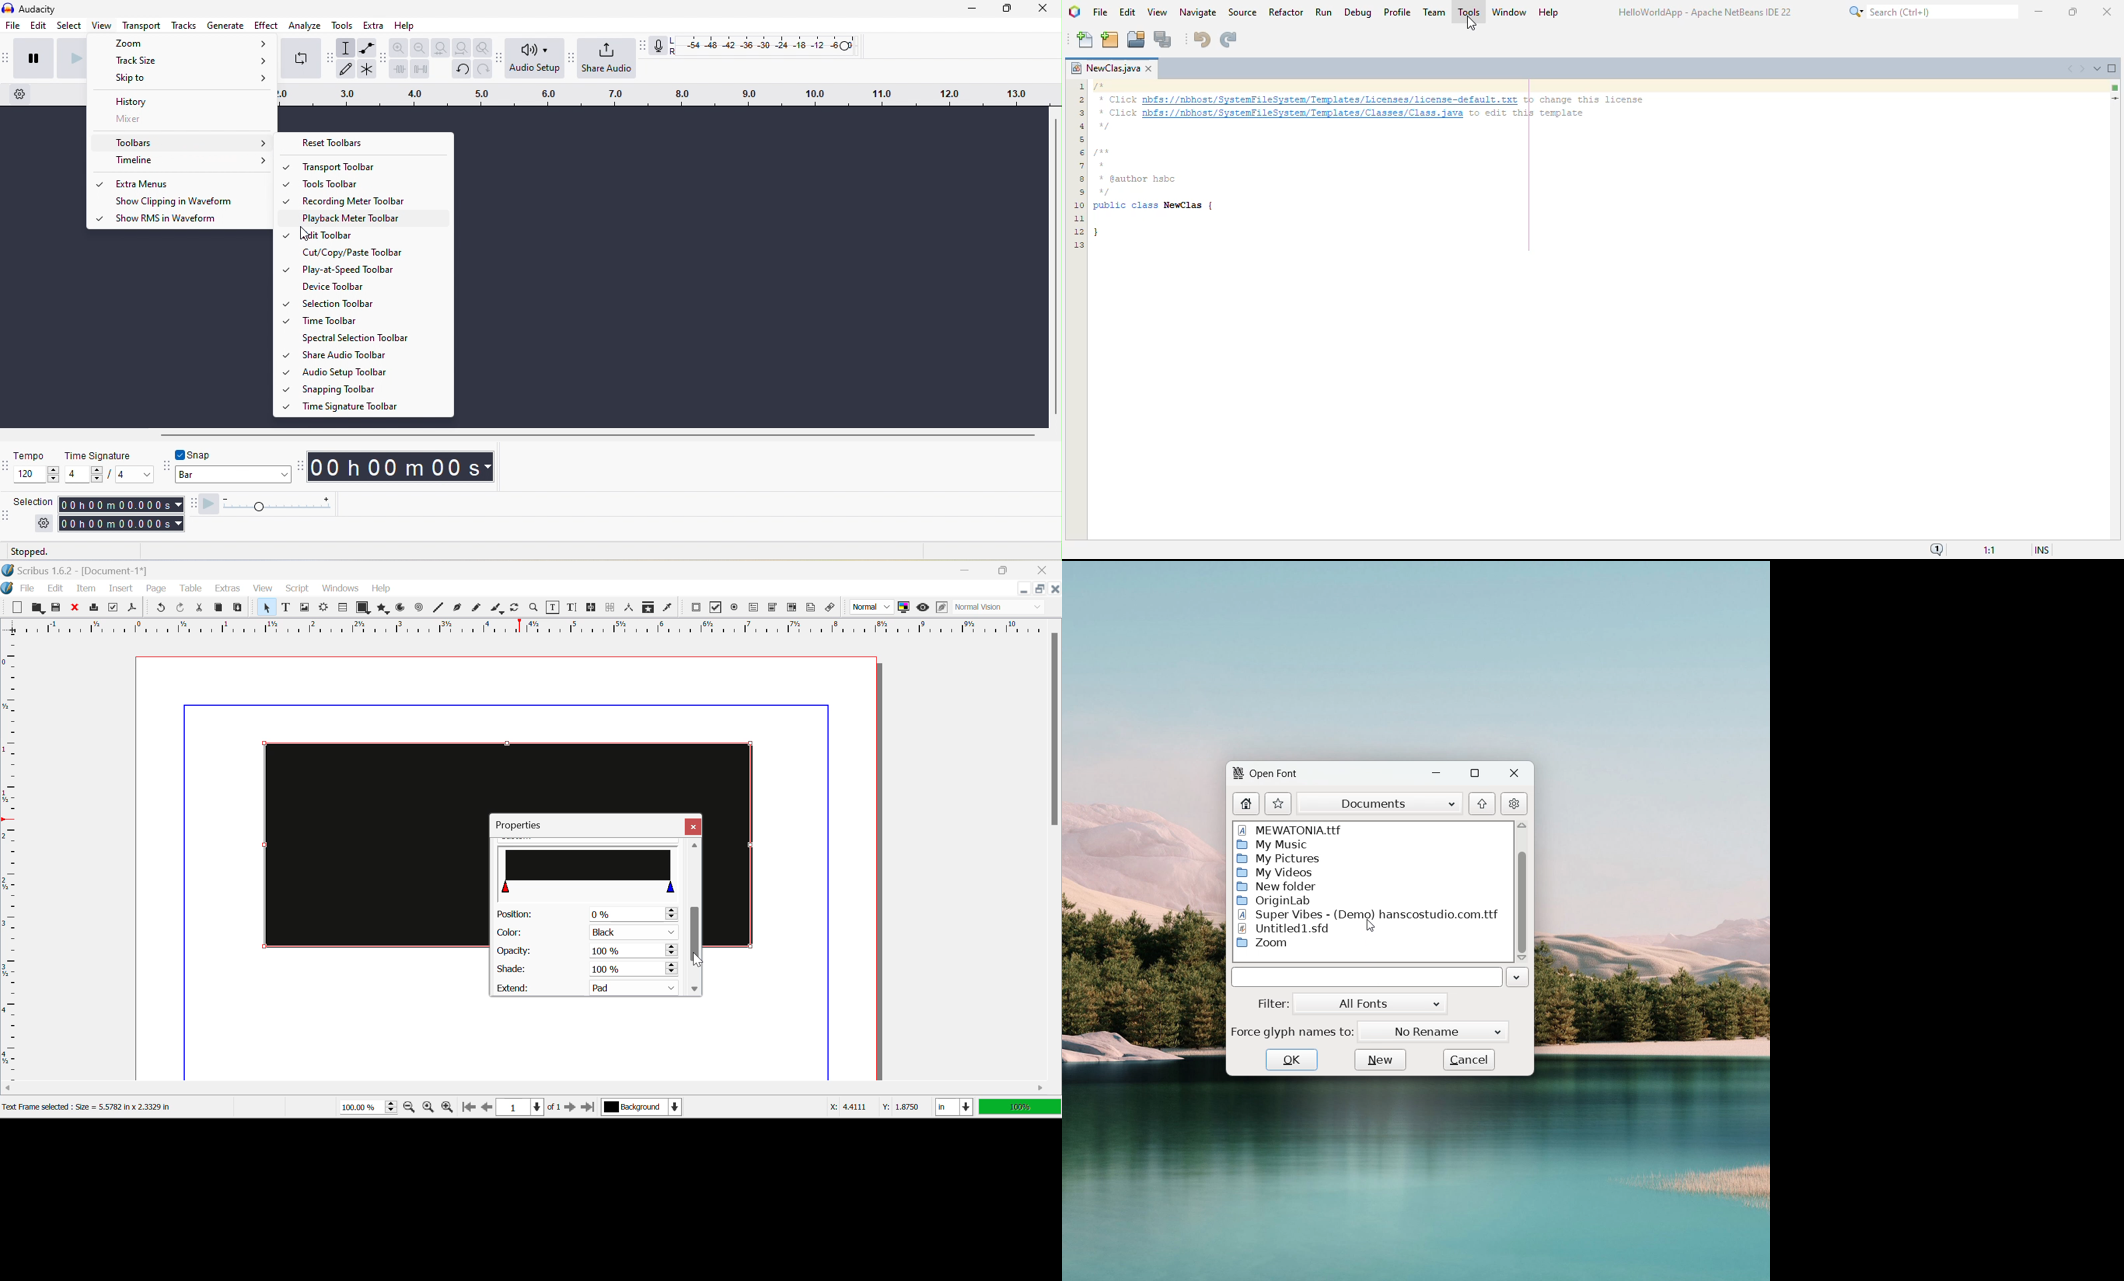 This screenshot has height=1288, width=2128. Describe the element at coordinates (181, 79) in the screenshot. I see `Skip to` at that location.